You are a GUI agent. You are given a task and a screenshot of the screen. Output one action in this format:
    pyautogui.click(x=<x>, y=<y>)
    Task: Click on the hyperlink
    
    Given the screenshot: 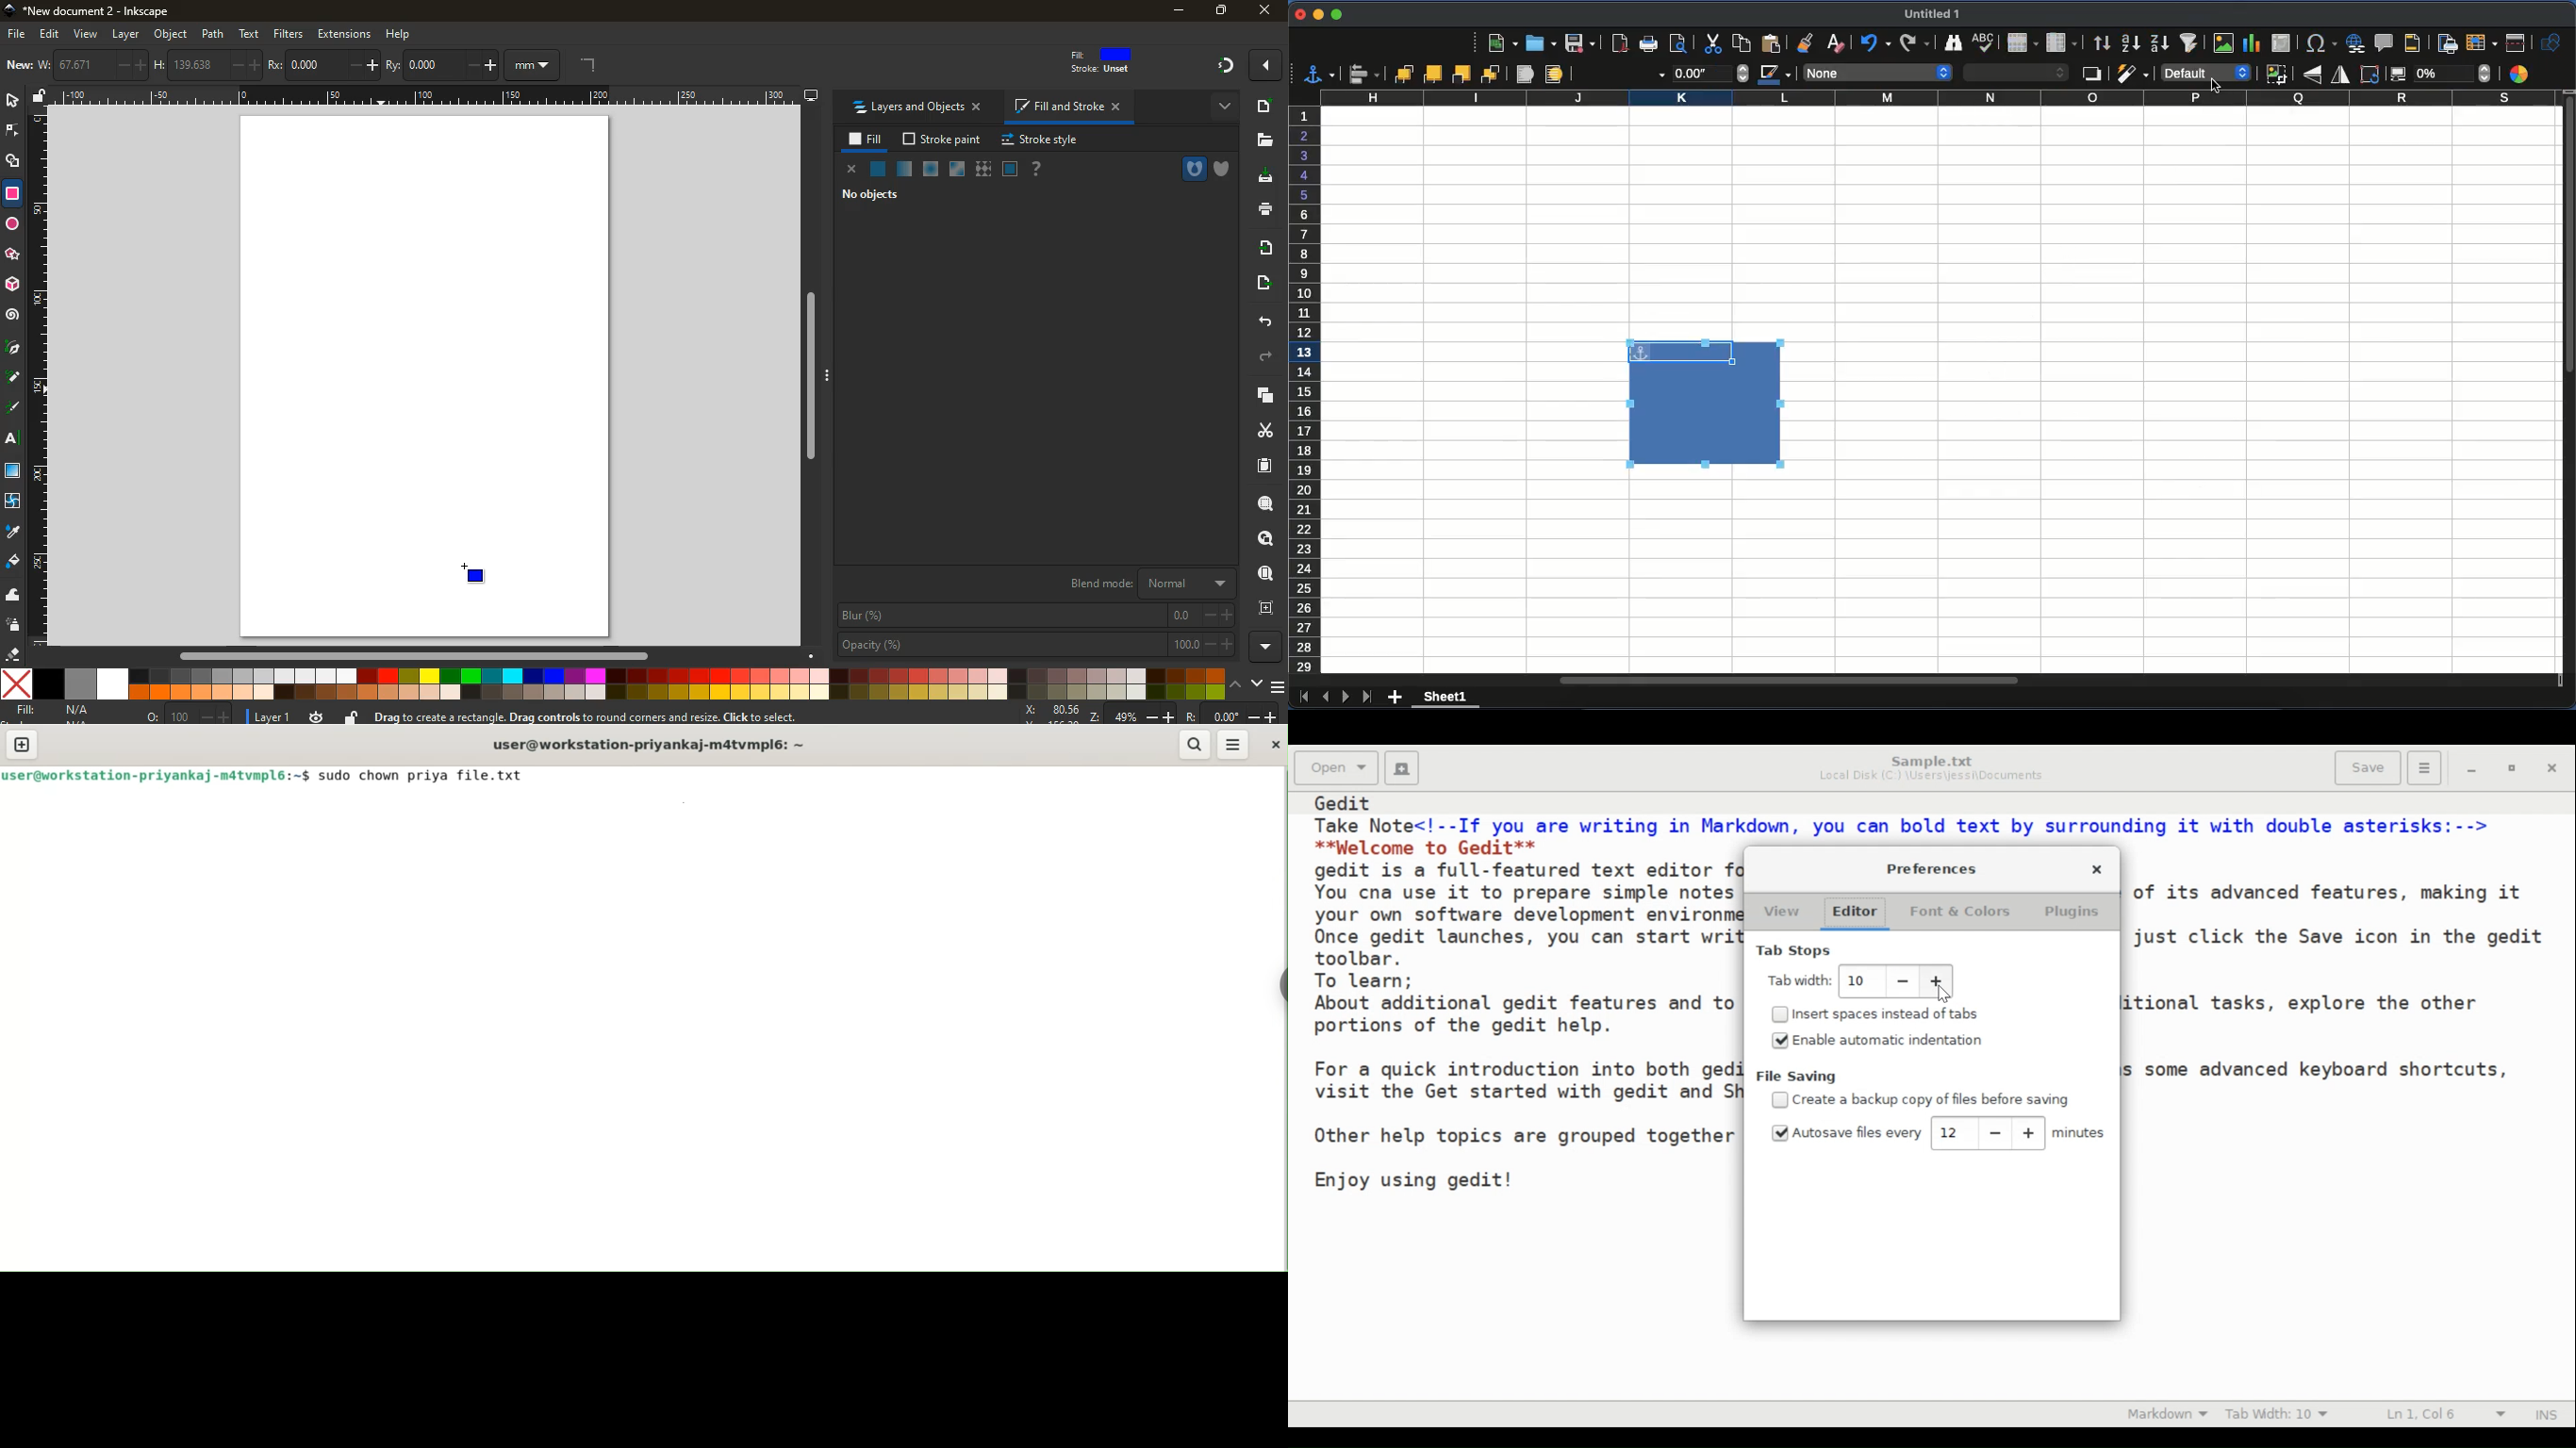 What is the action you would take?
    pyautogui.click(x=2355, y=43)
    